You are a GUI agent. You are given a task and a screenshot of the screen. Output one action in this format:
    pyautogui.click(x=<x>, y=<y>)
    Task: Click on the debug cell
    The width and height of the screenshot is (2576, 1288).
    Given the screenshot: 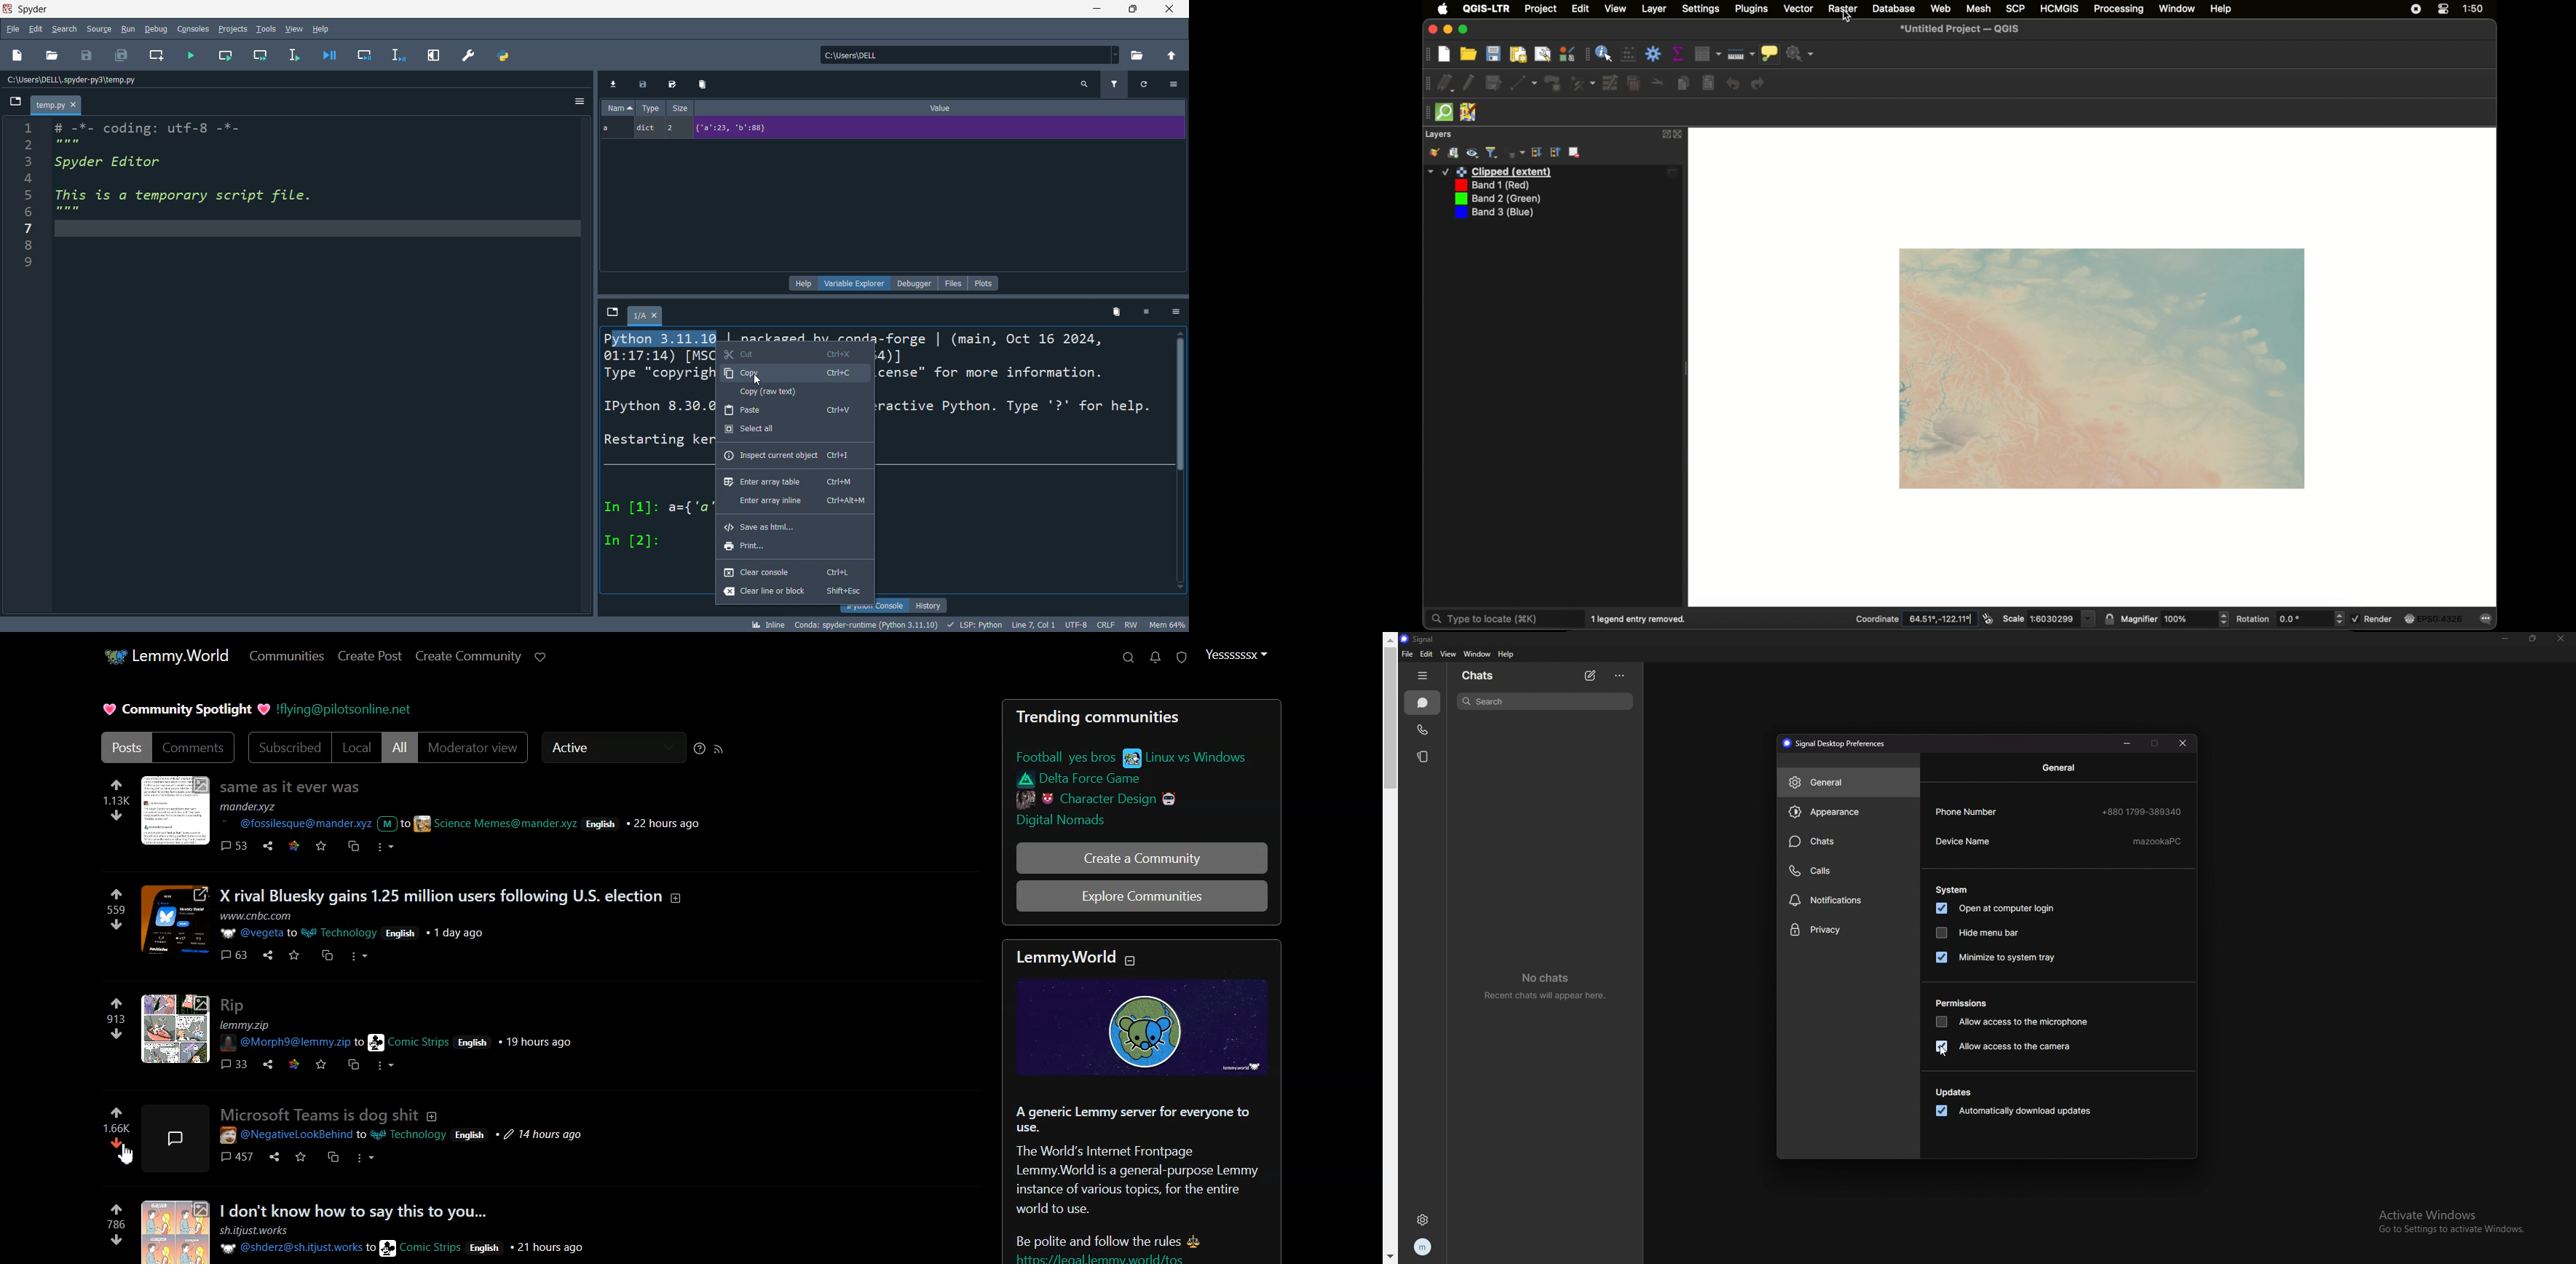 What is the action you would take?
    pyautogui.click(x=371, y=55)
    